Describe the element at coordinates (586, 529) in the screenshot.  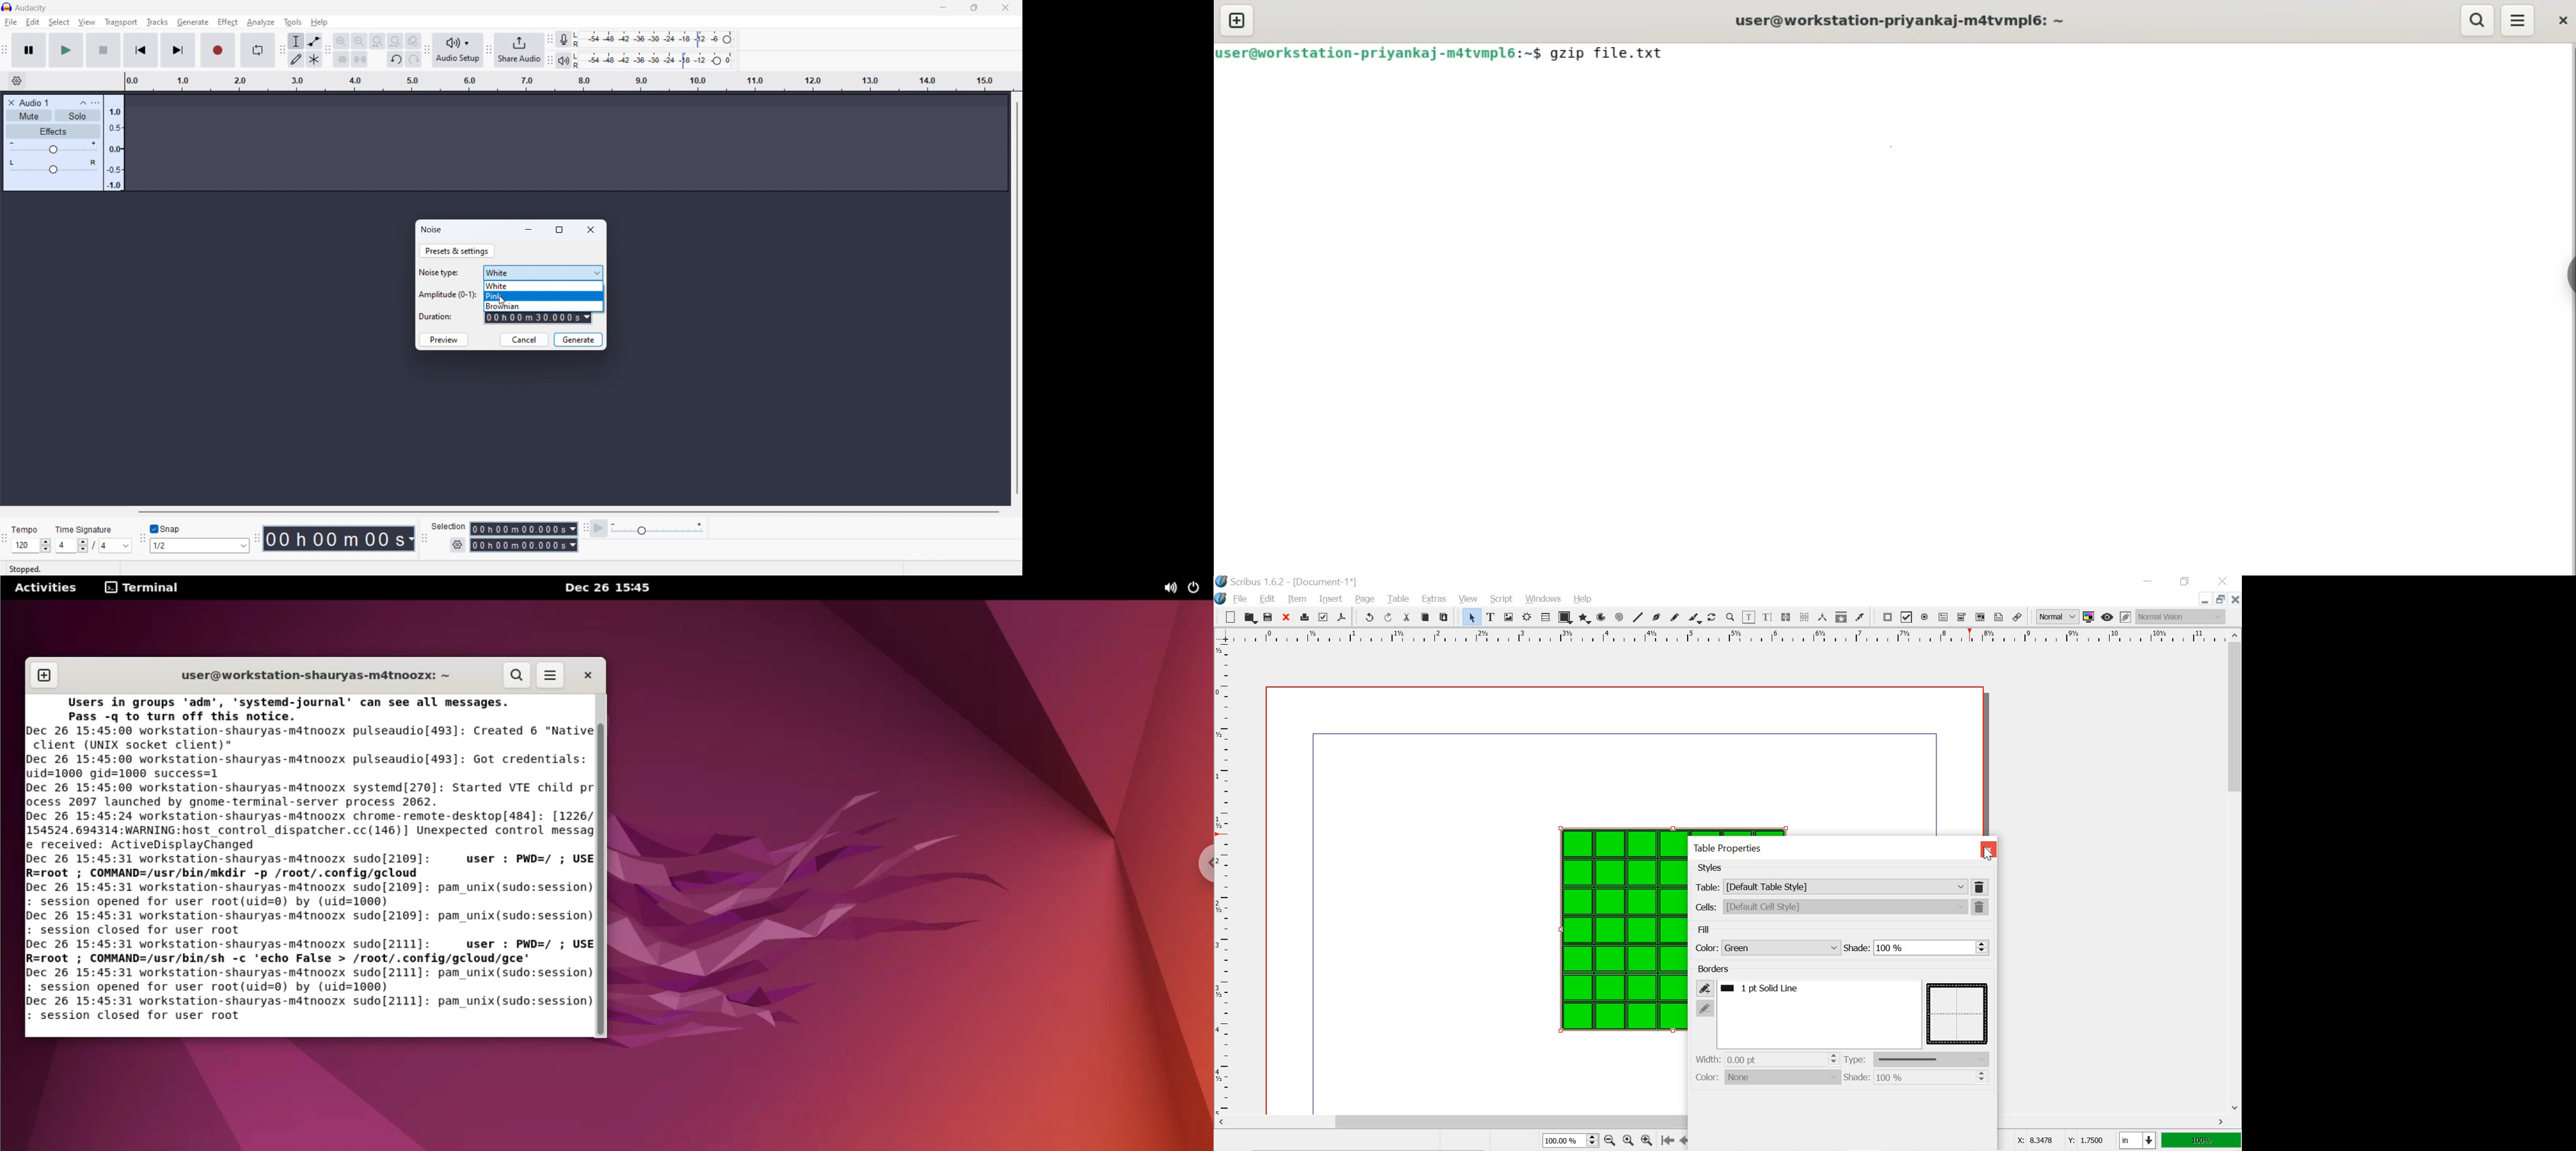
I see `play at speed toolbar` at that location.